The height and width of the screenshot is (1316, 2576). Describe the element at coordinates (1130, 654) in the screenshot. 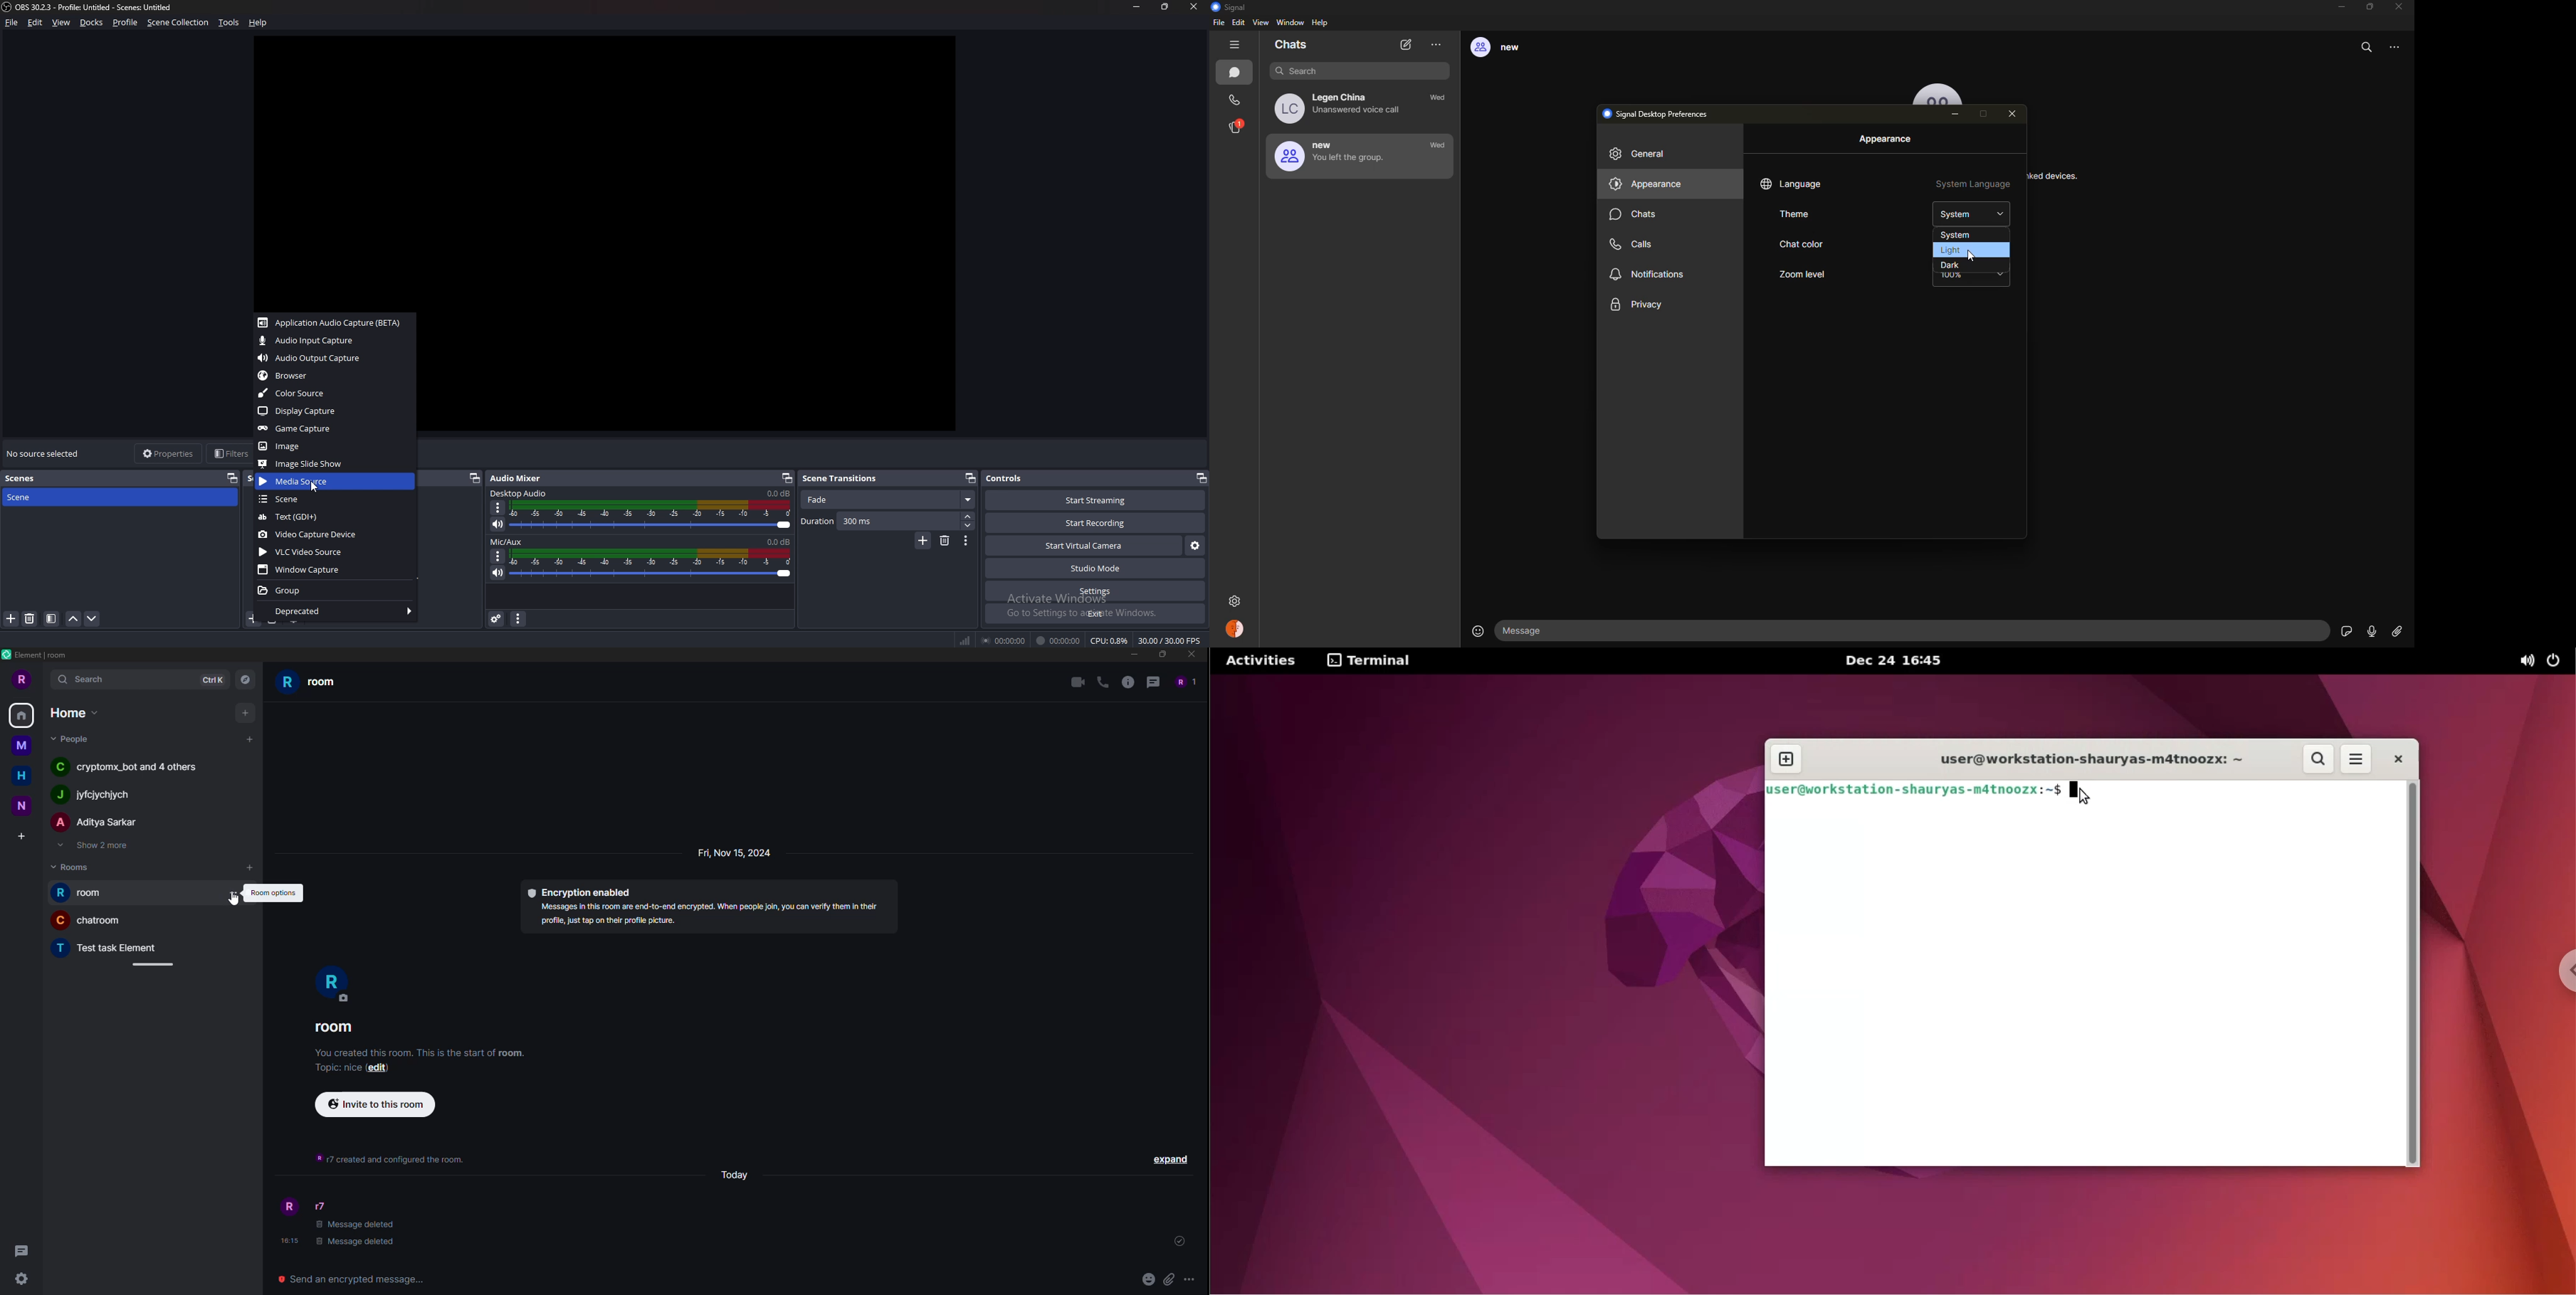

I see `minimize` at that location.